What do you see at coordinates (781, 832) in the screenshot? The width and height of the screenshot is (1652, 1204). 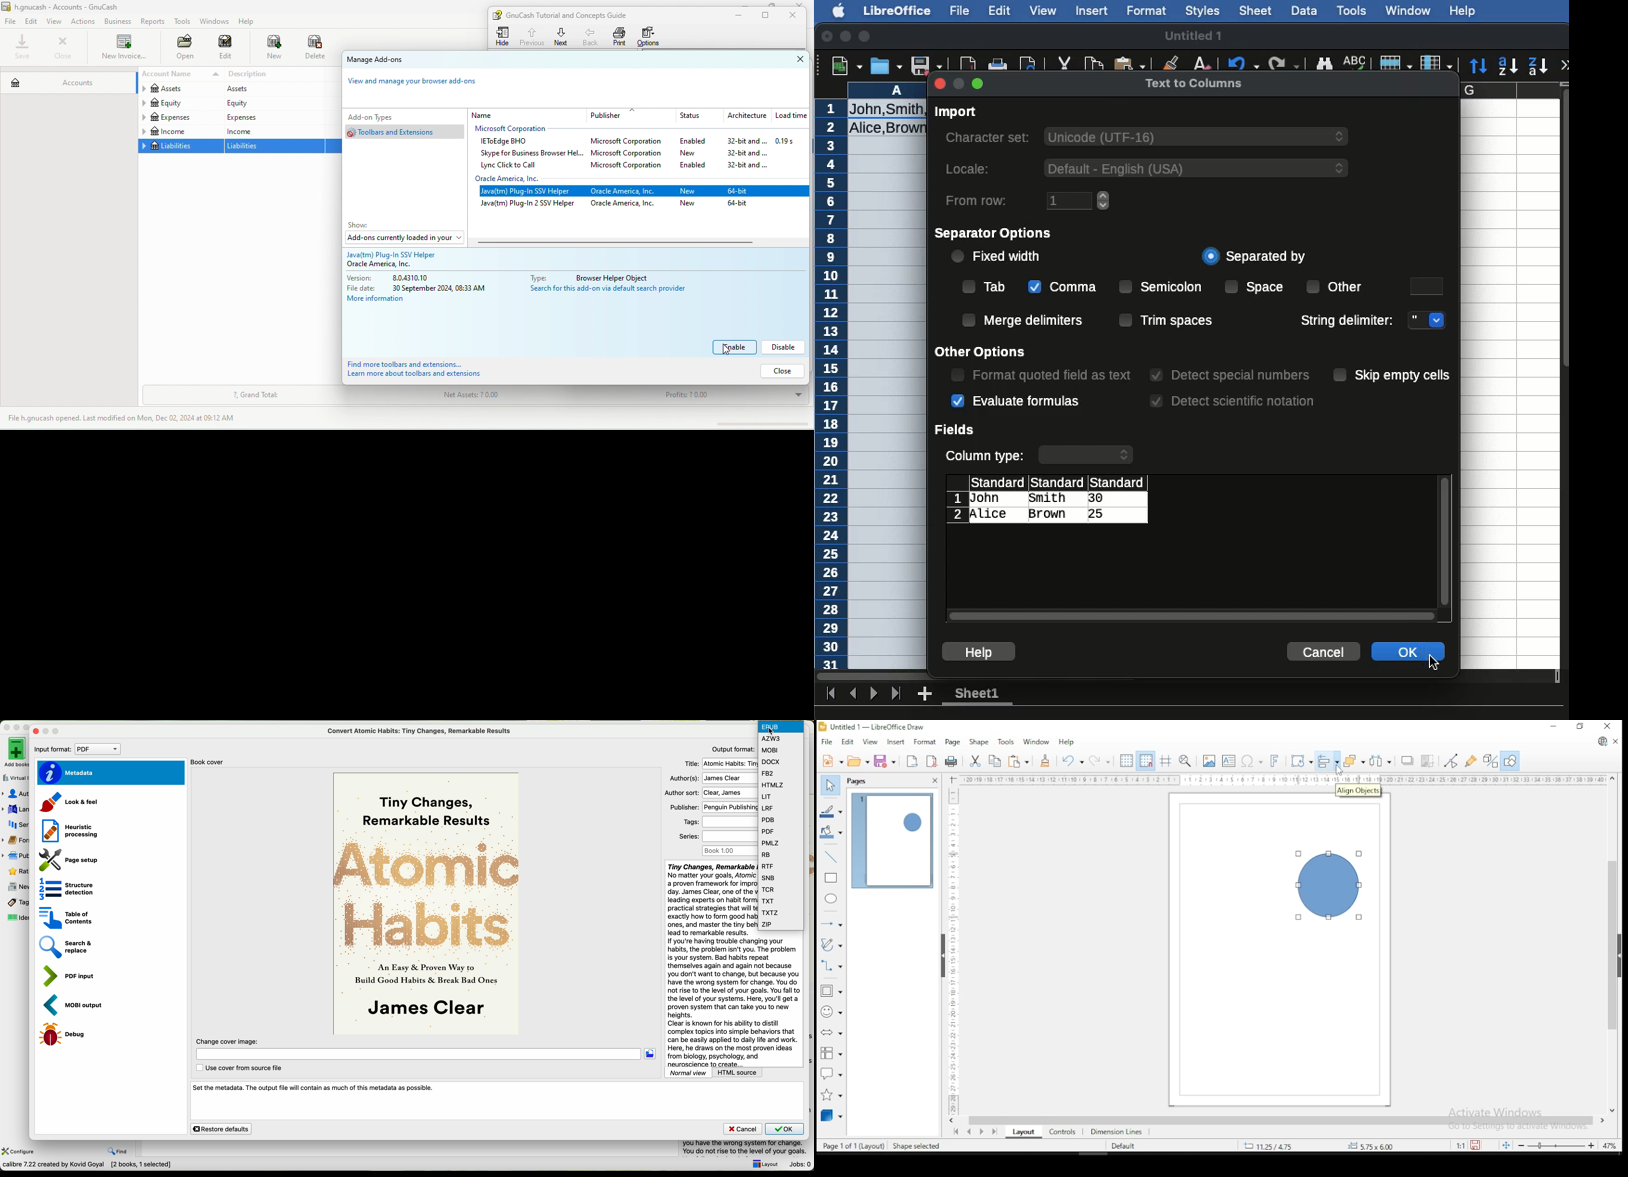 I see `PDF` at bounding box center [781, 832].